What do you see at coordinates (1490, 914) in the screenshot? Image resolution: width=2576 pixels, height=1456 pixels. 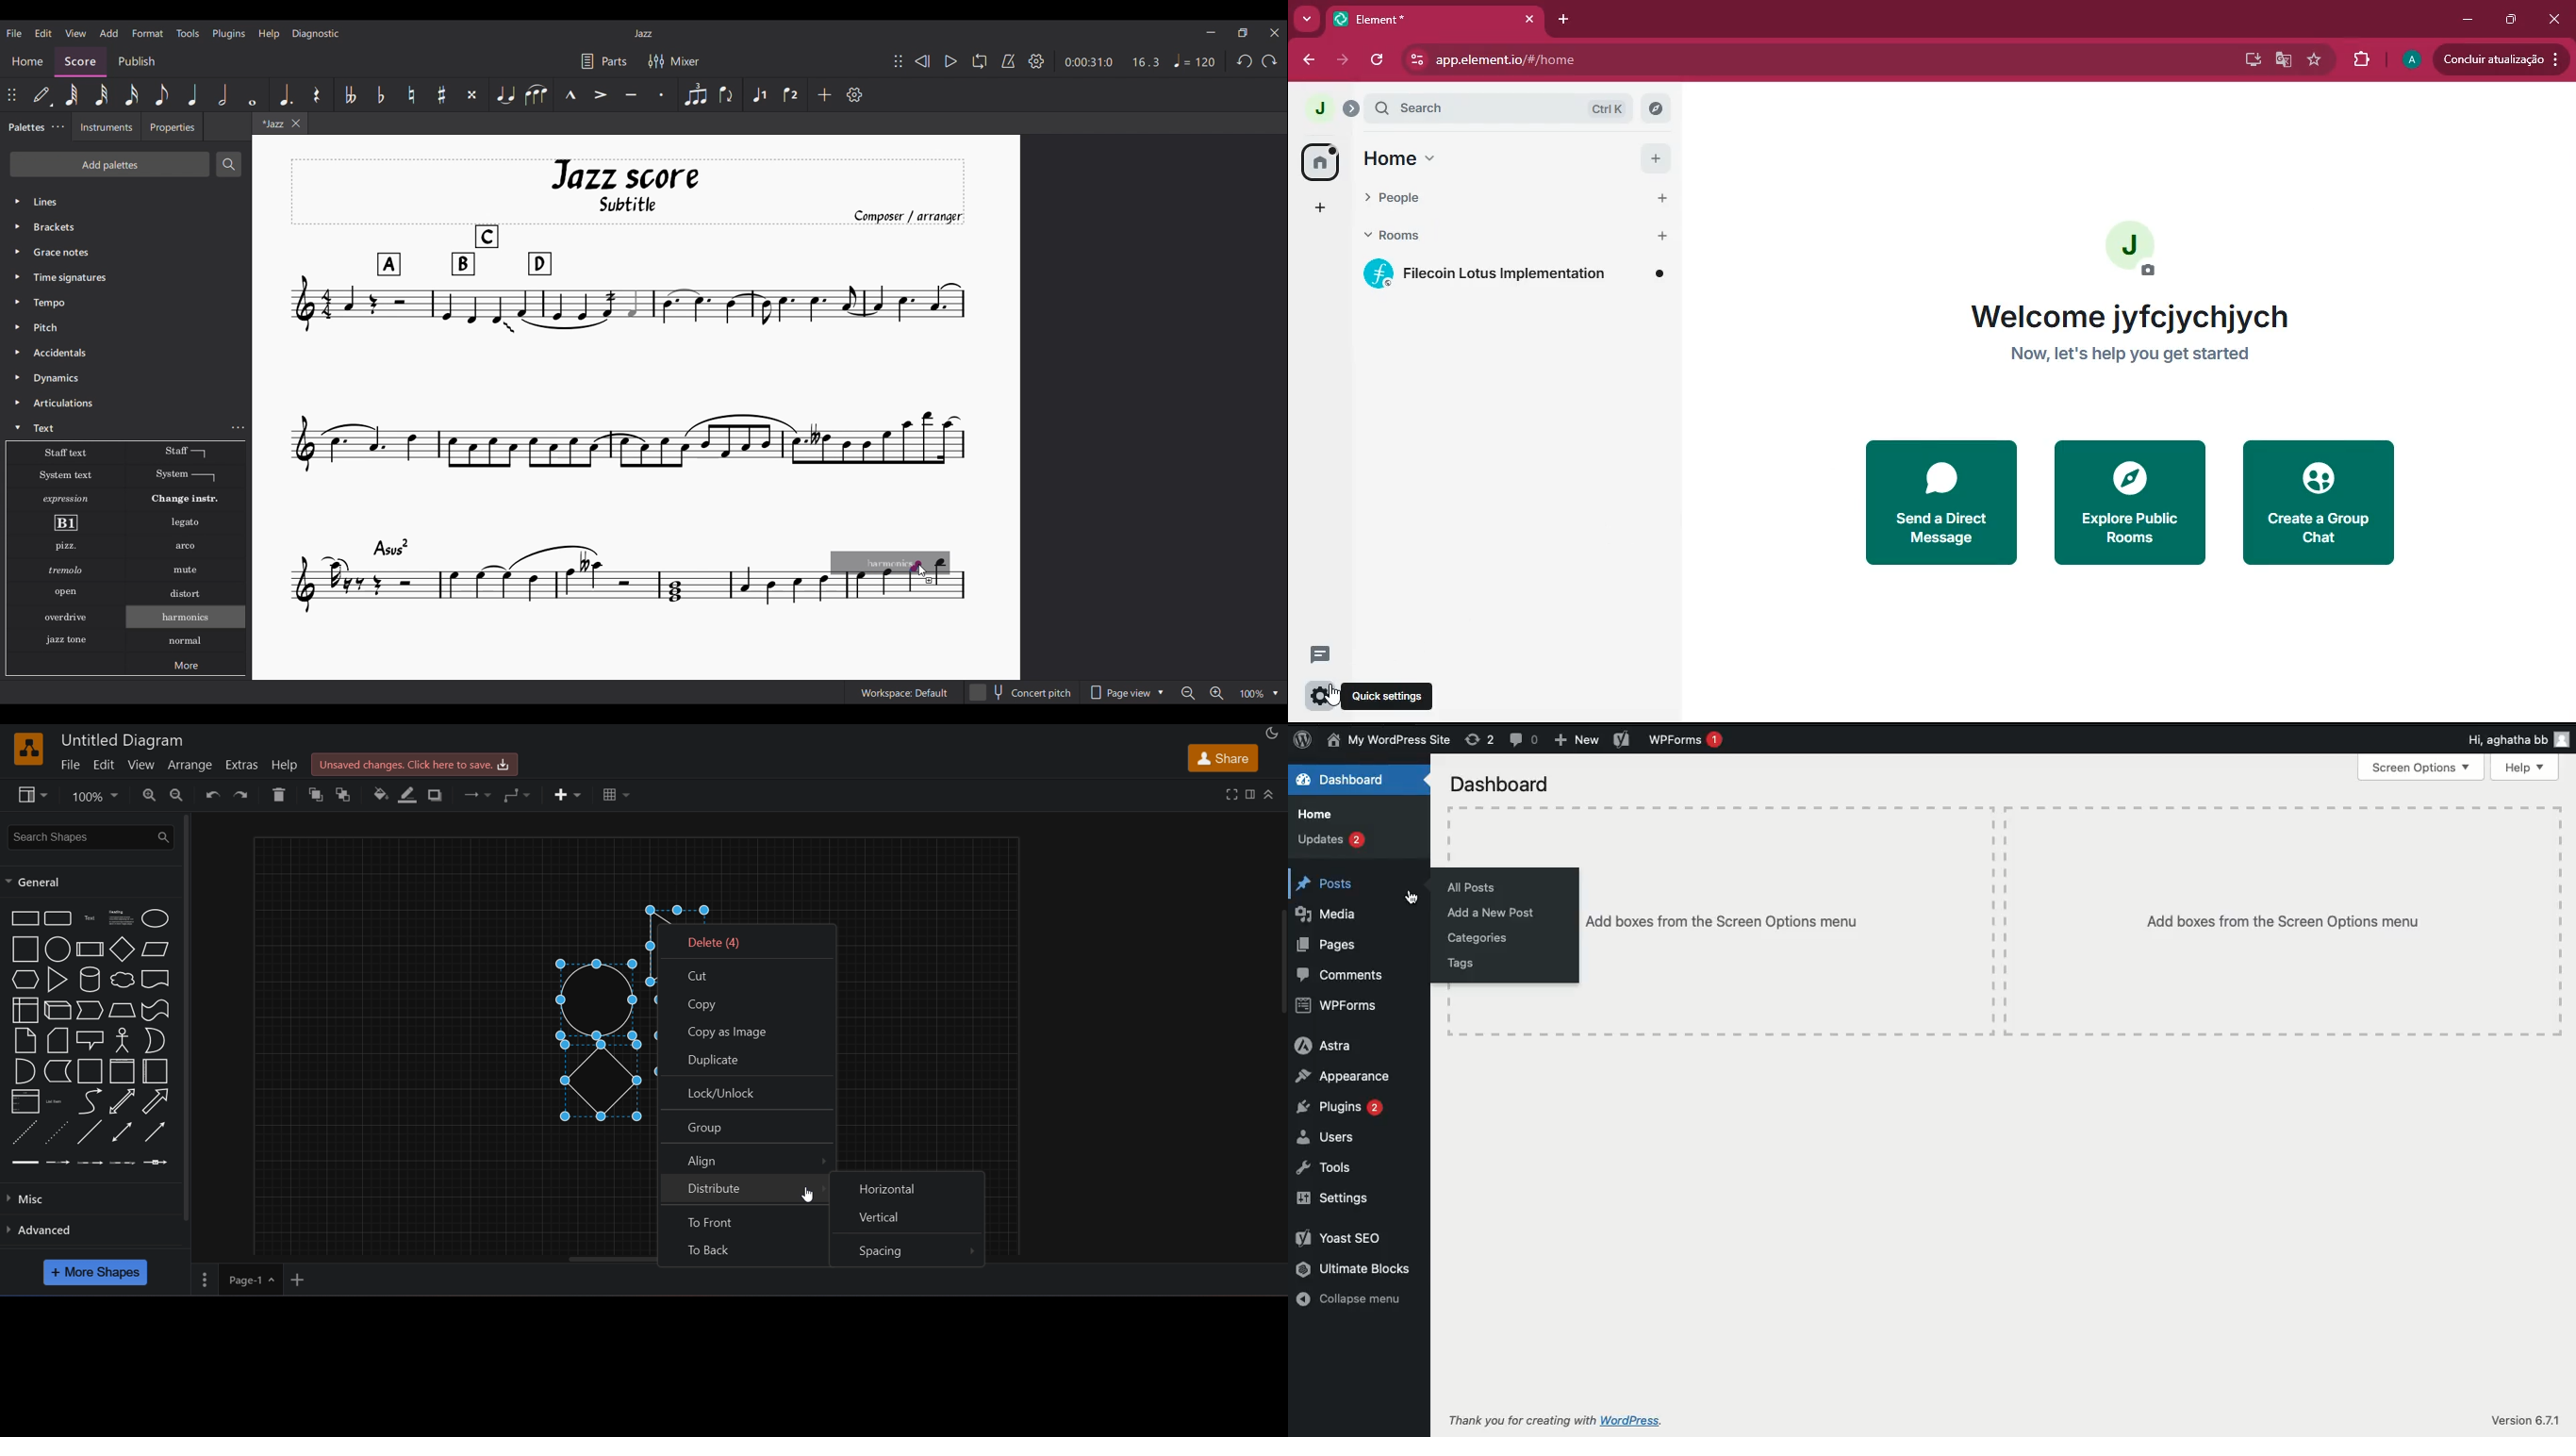 I see `Add a new post` at bounding box center [1490, 914].